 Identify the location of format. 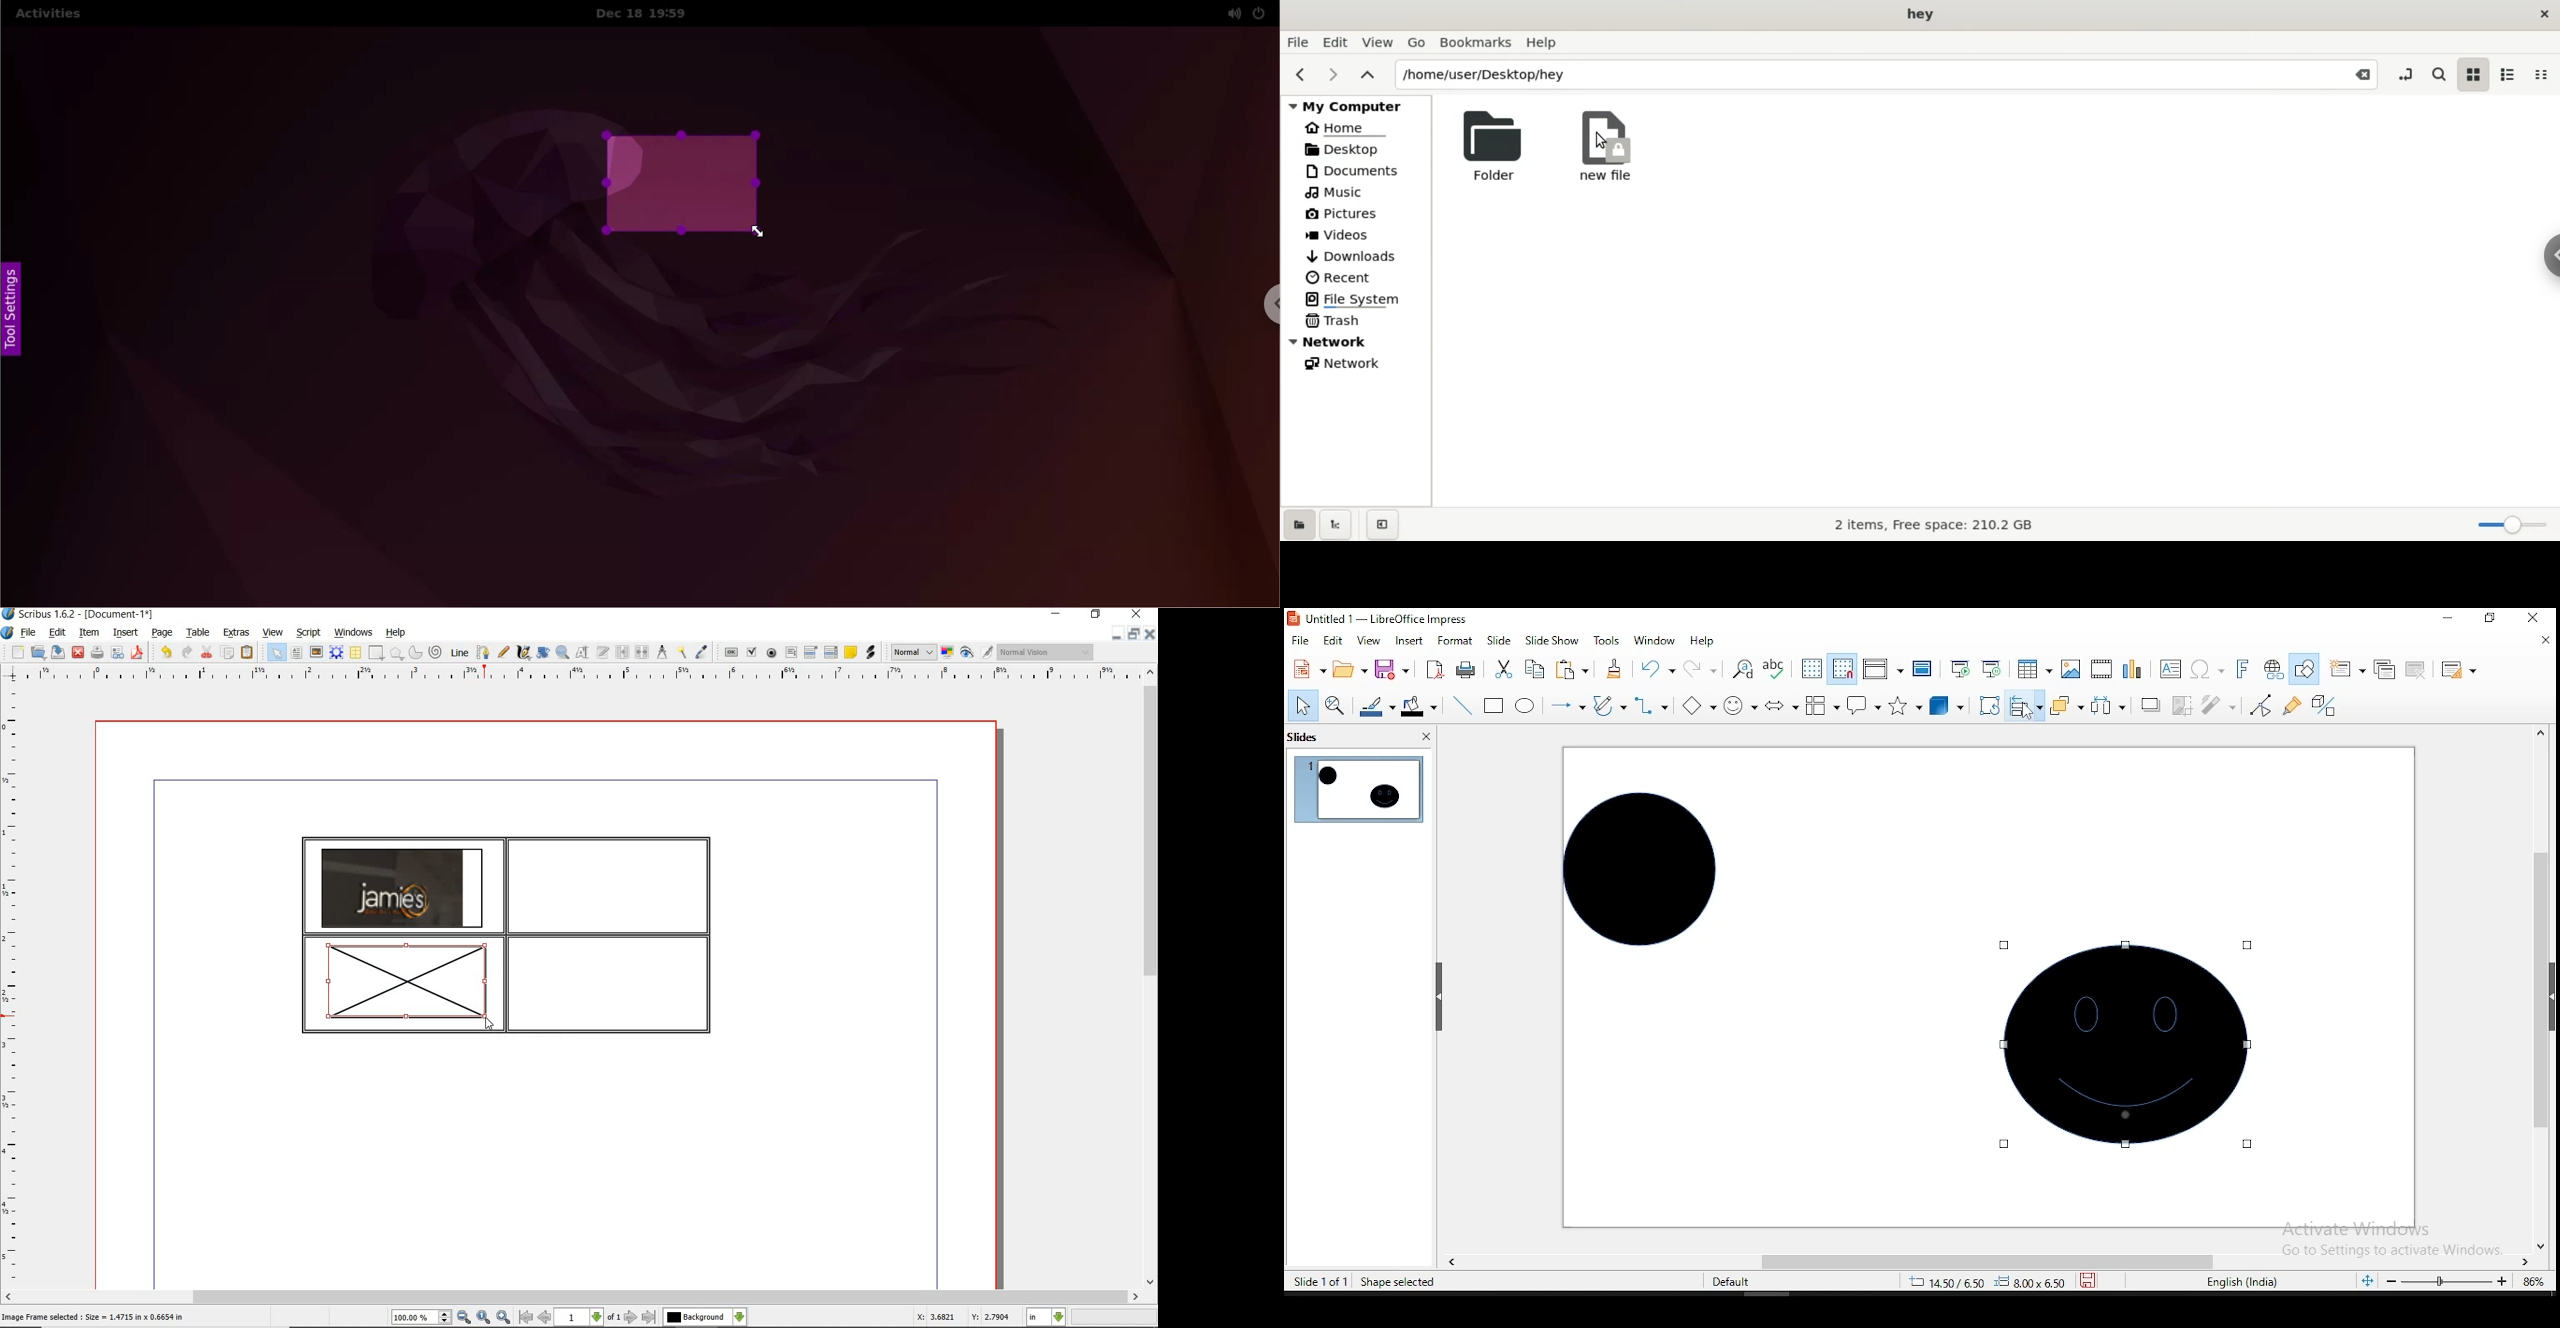
(1456, 641).